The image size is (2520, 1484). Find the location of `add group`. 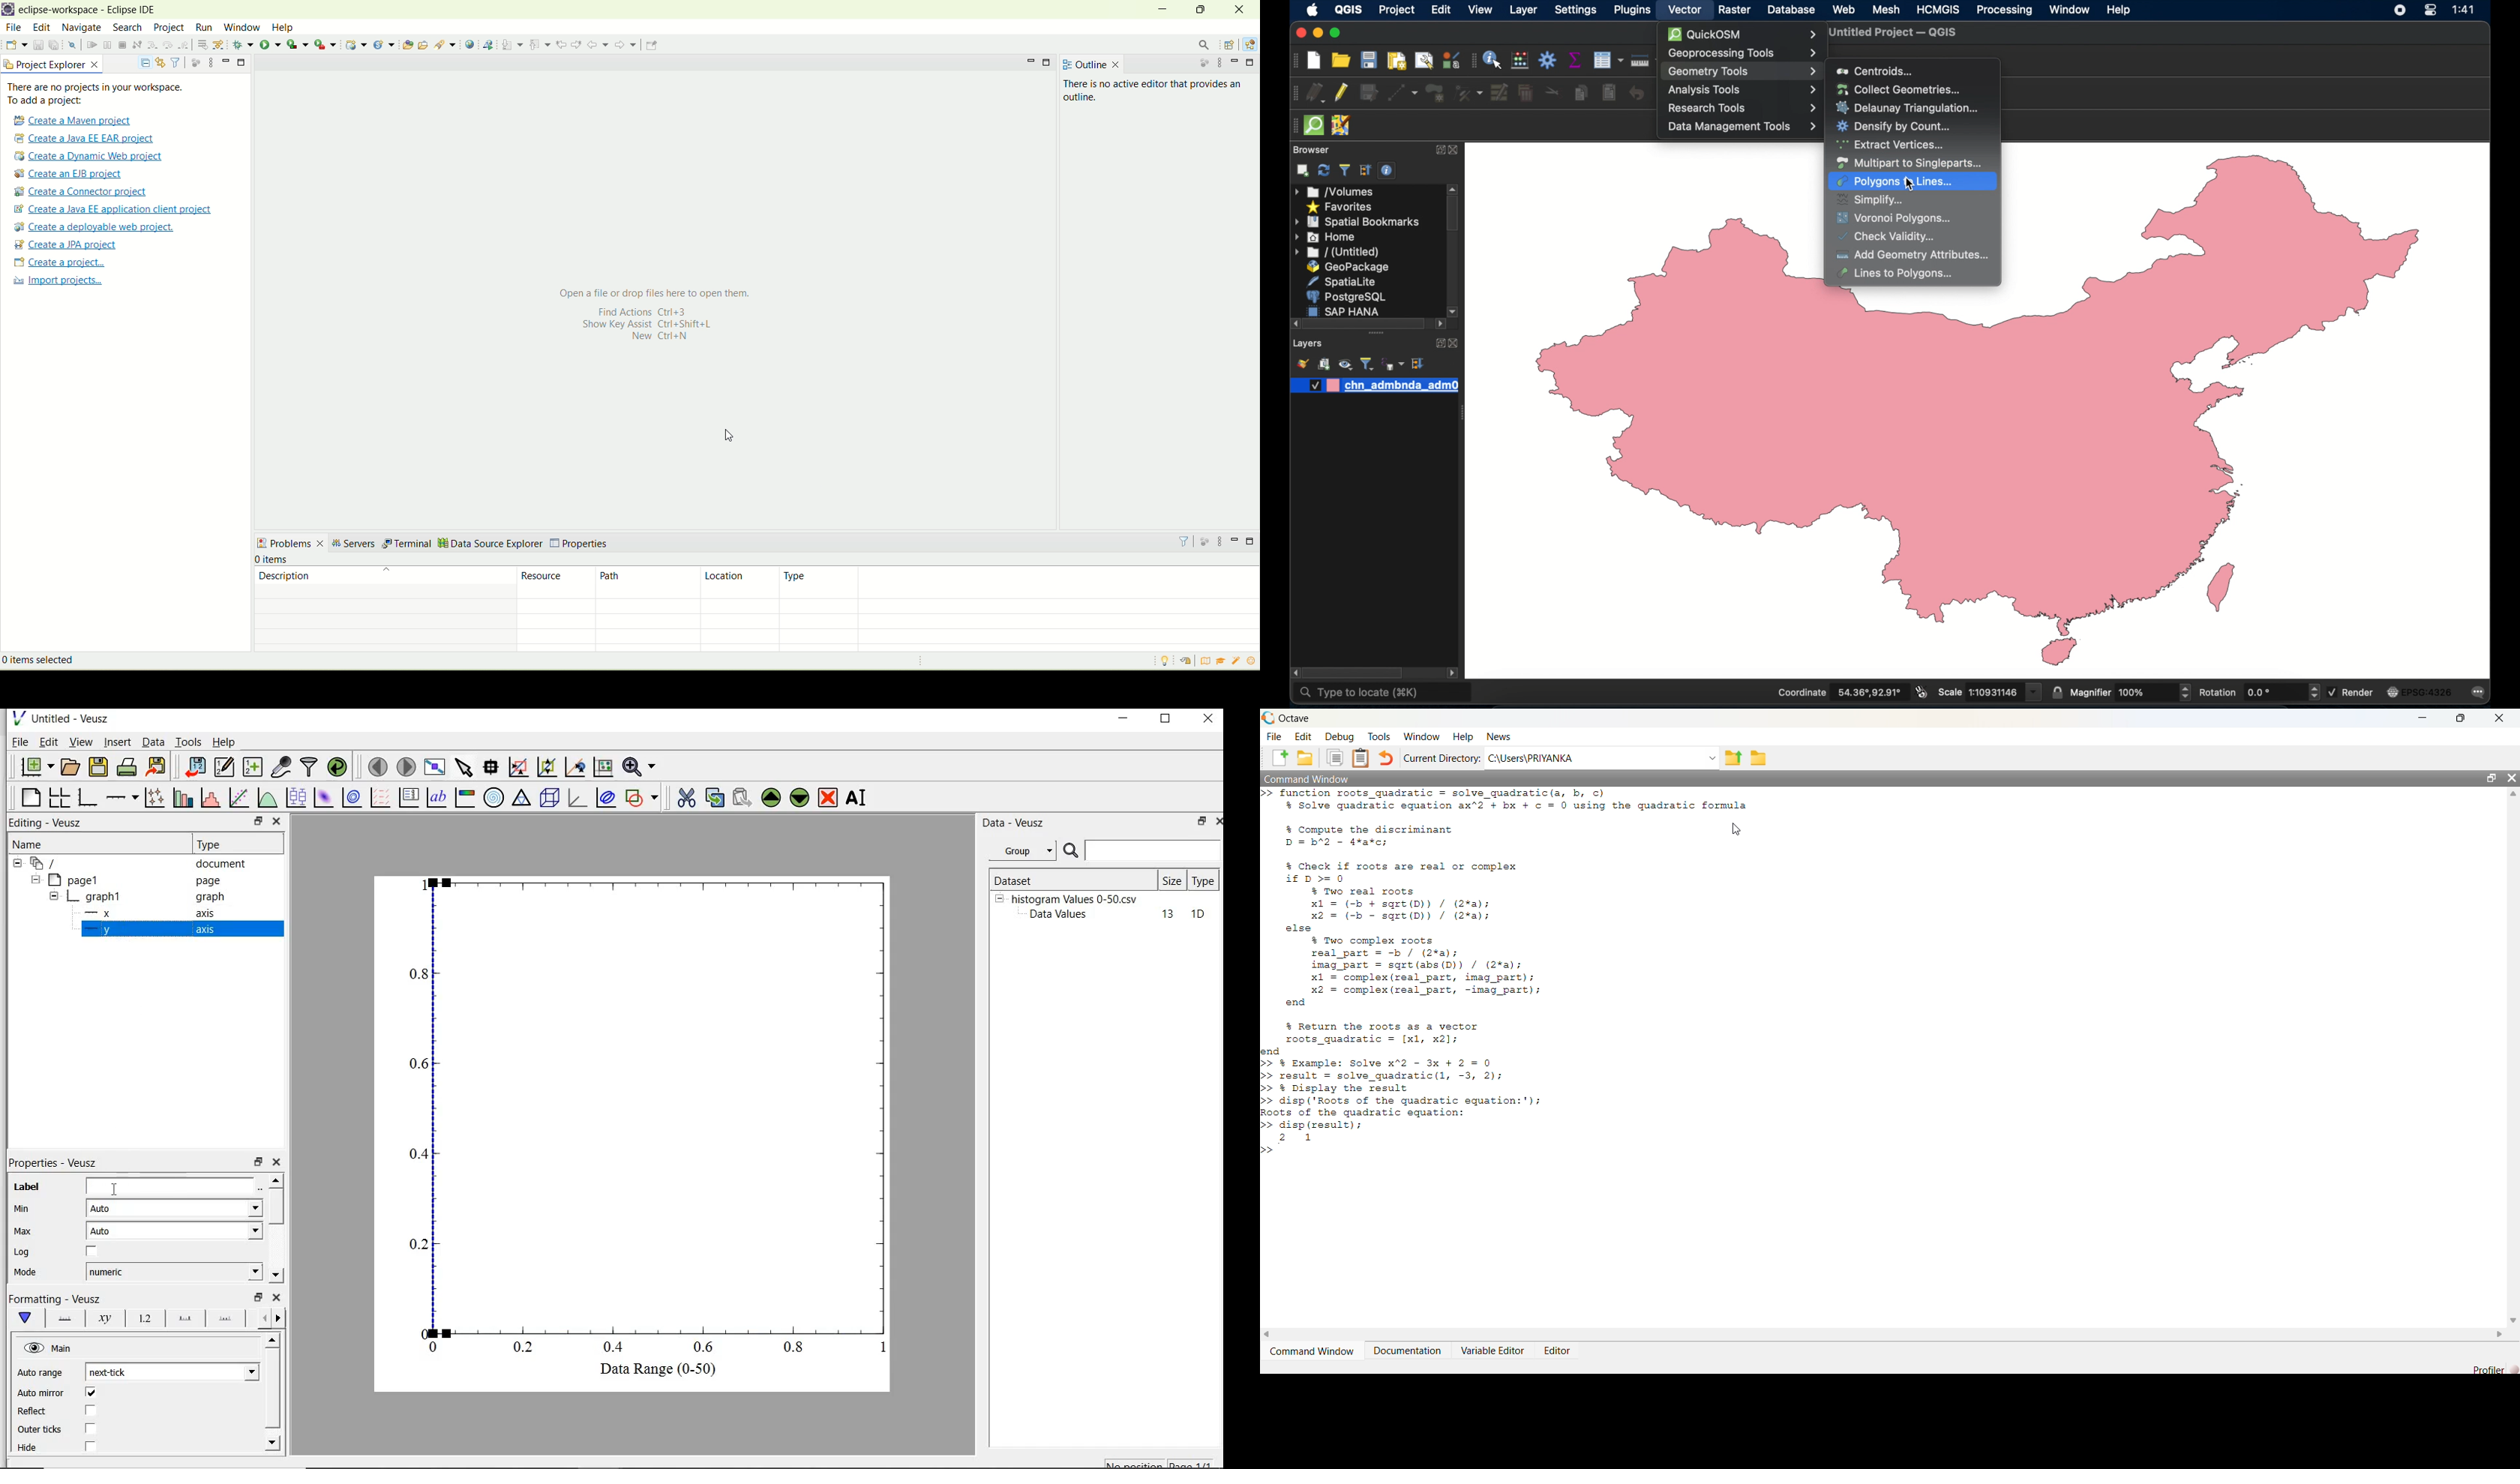

add group is located at coordinates (1324, 364).